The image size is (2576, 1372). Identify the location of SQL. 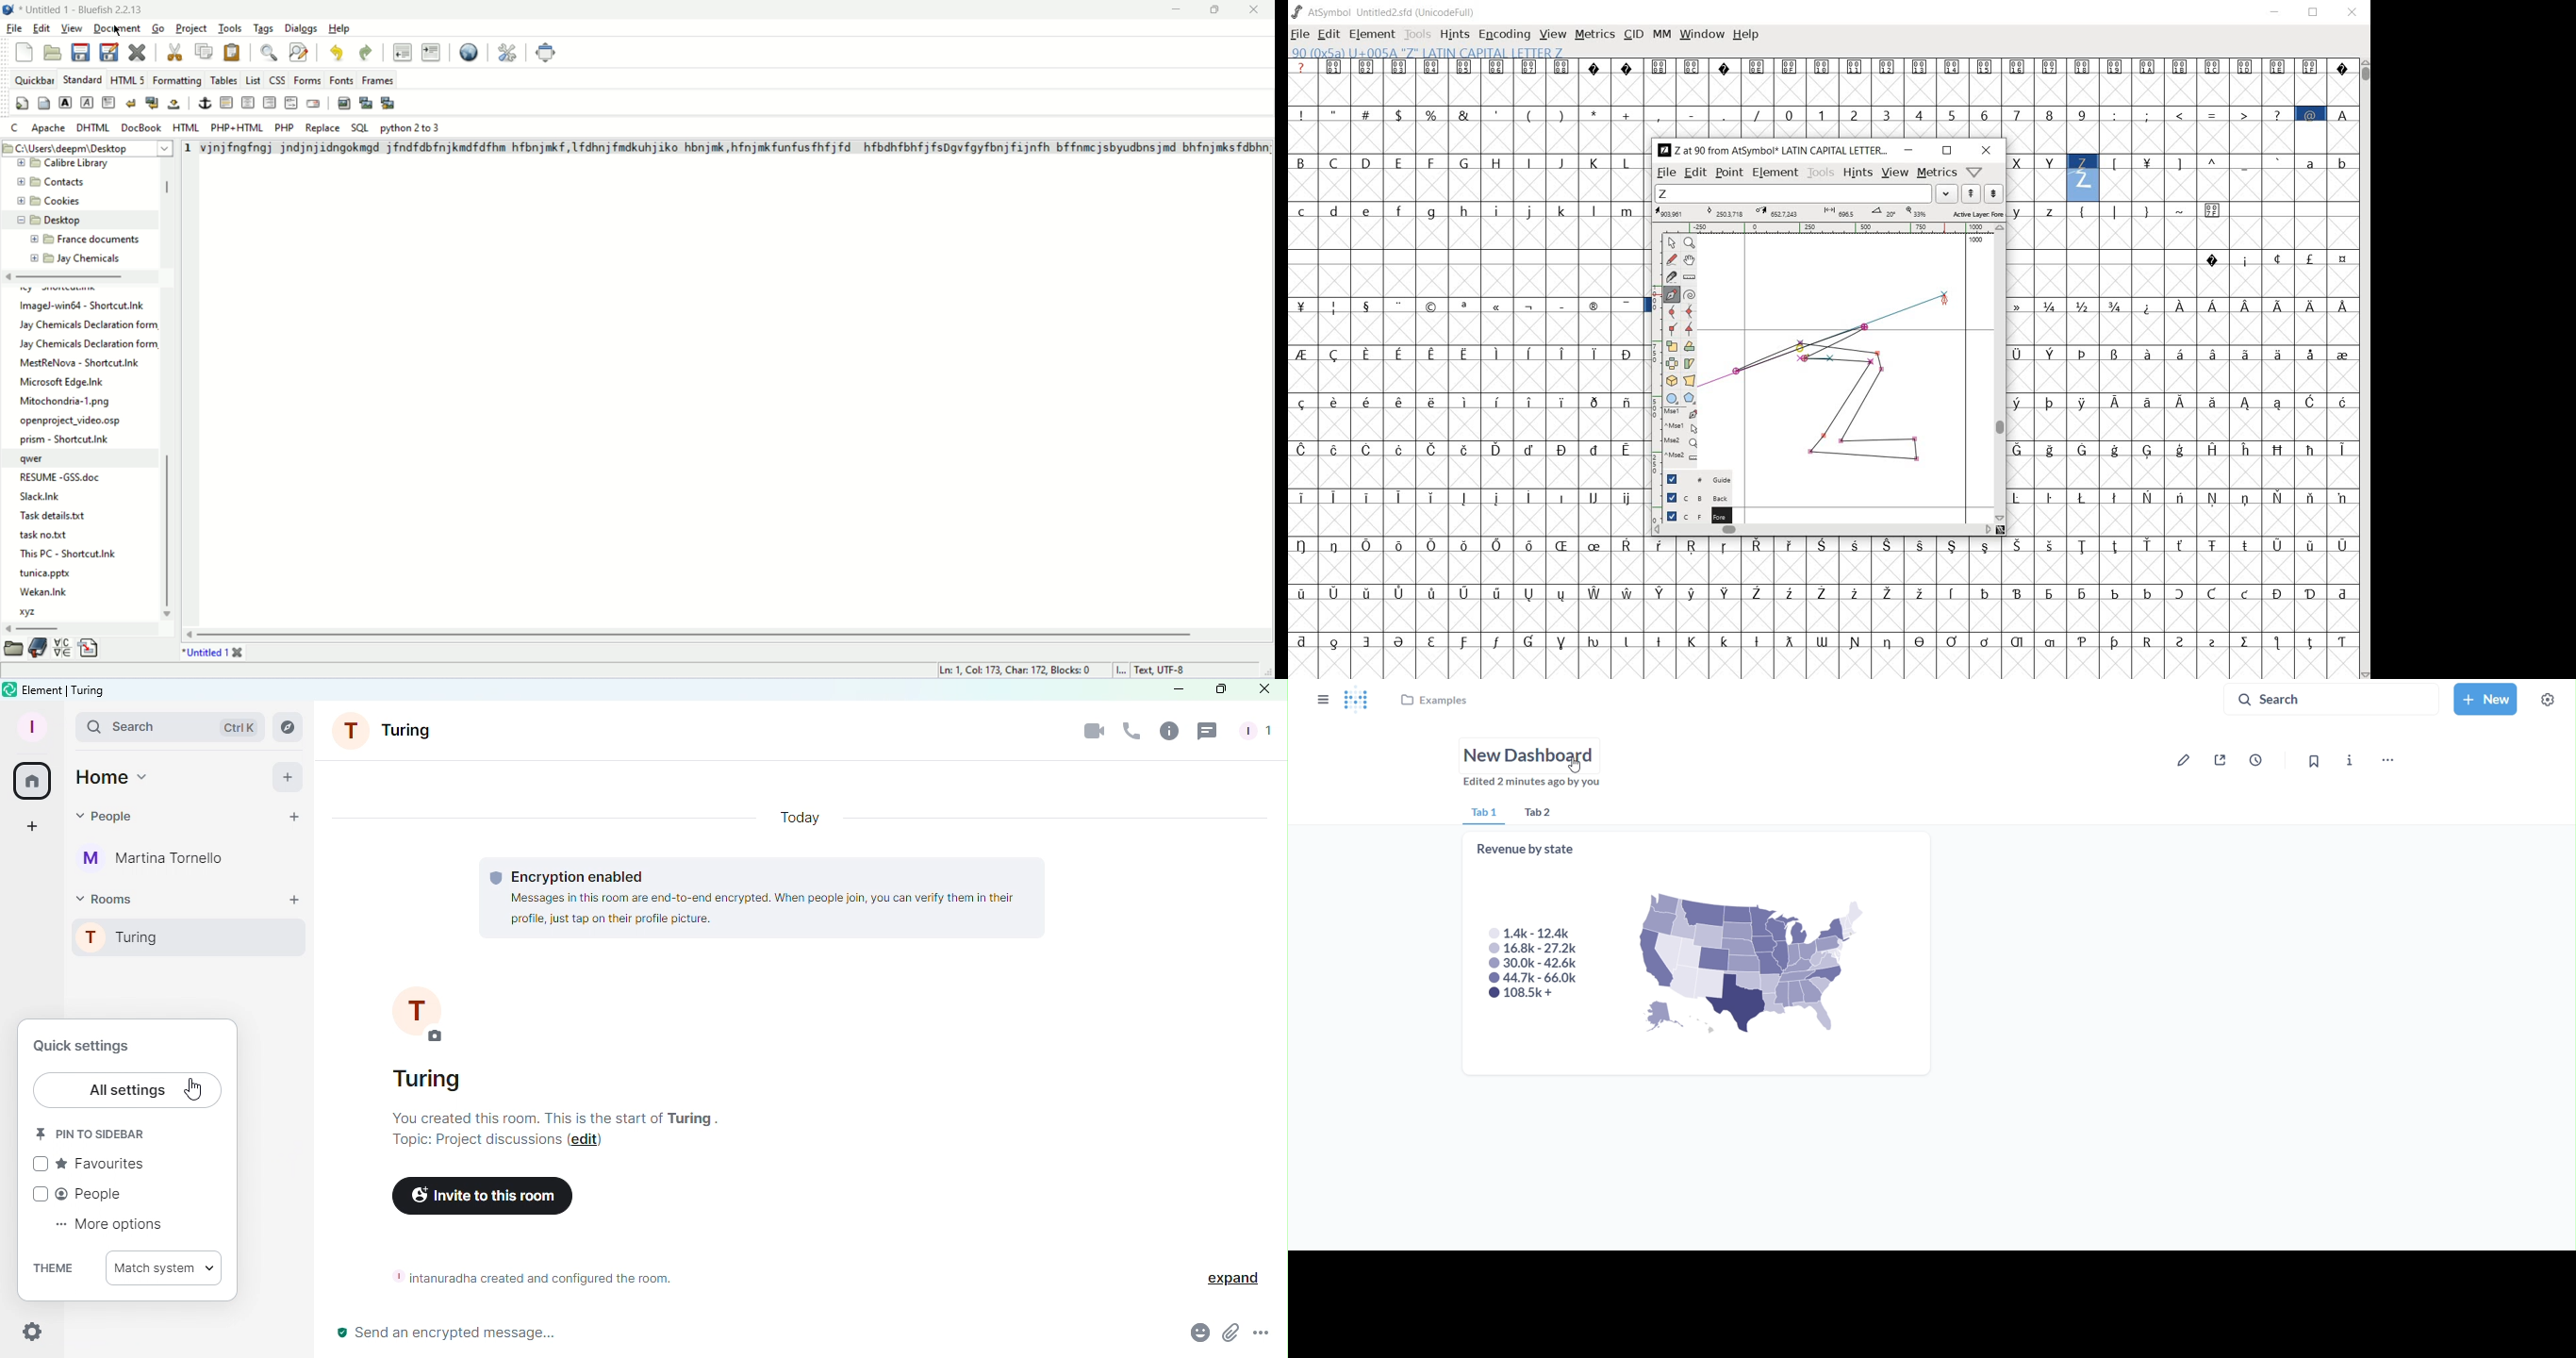
(360, 128).